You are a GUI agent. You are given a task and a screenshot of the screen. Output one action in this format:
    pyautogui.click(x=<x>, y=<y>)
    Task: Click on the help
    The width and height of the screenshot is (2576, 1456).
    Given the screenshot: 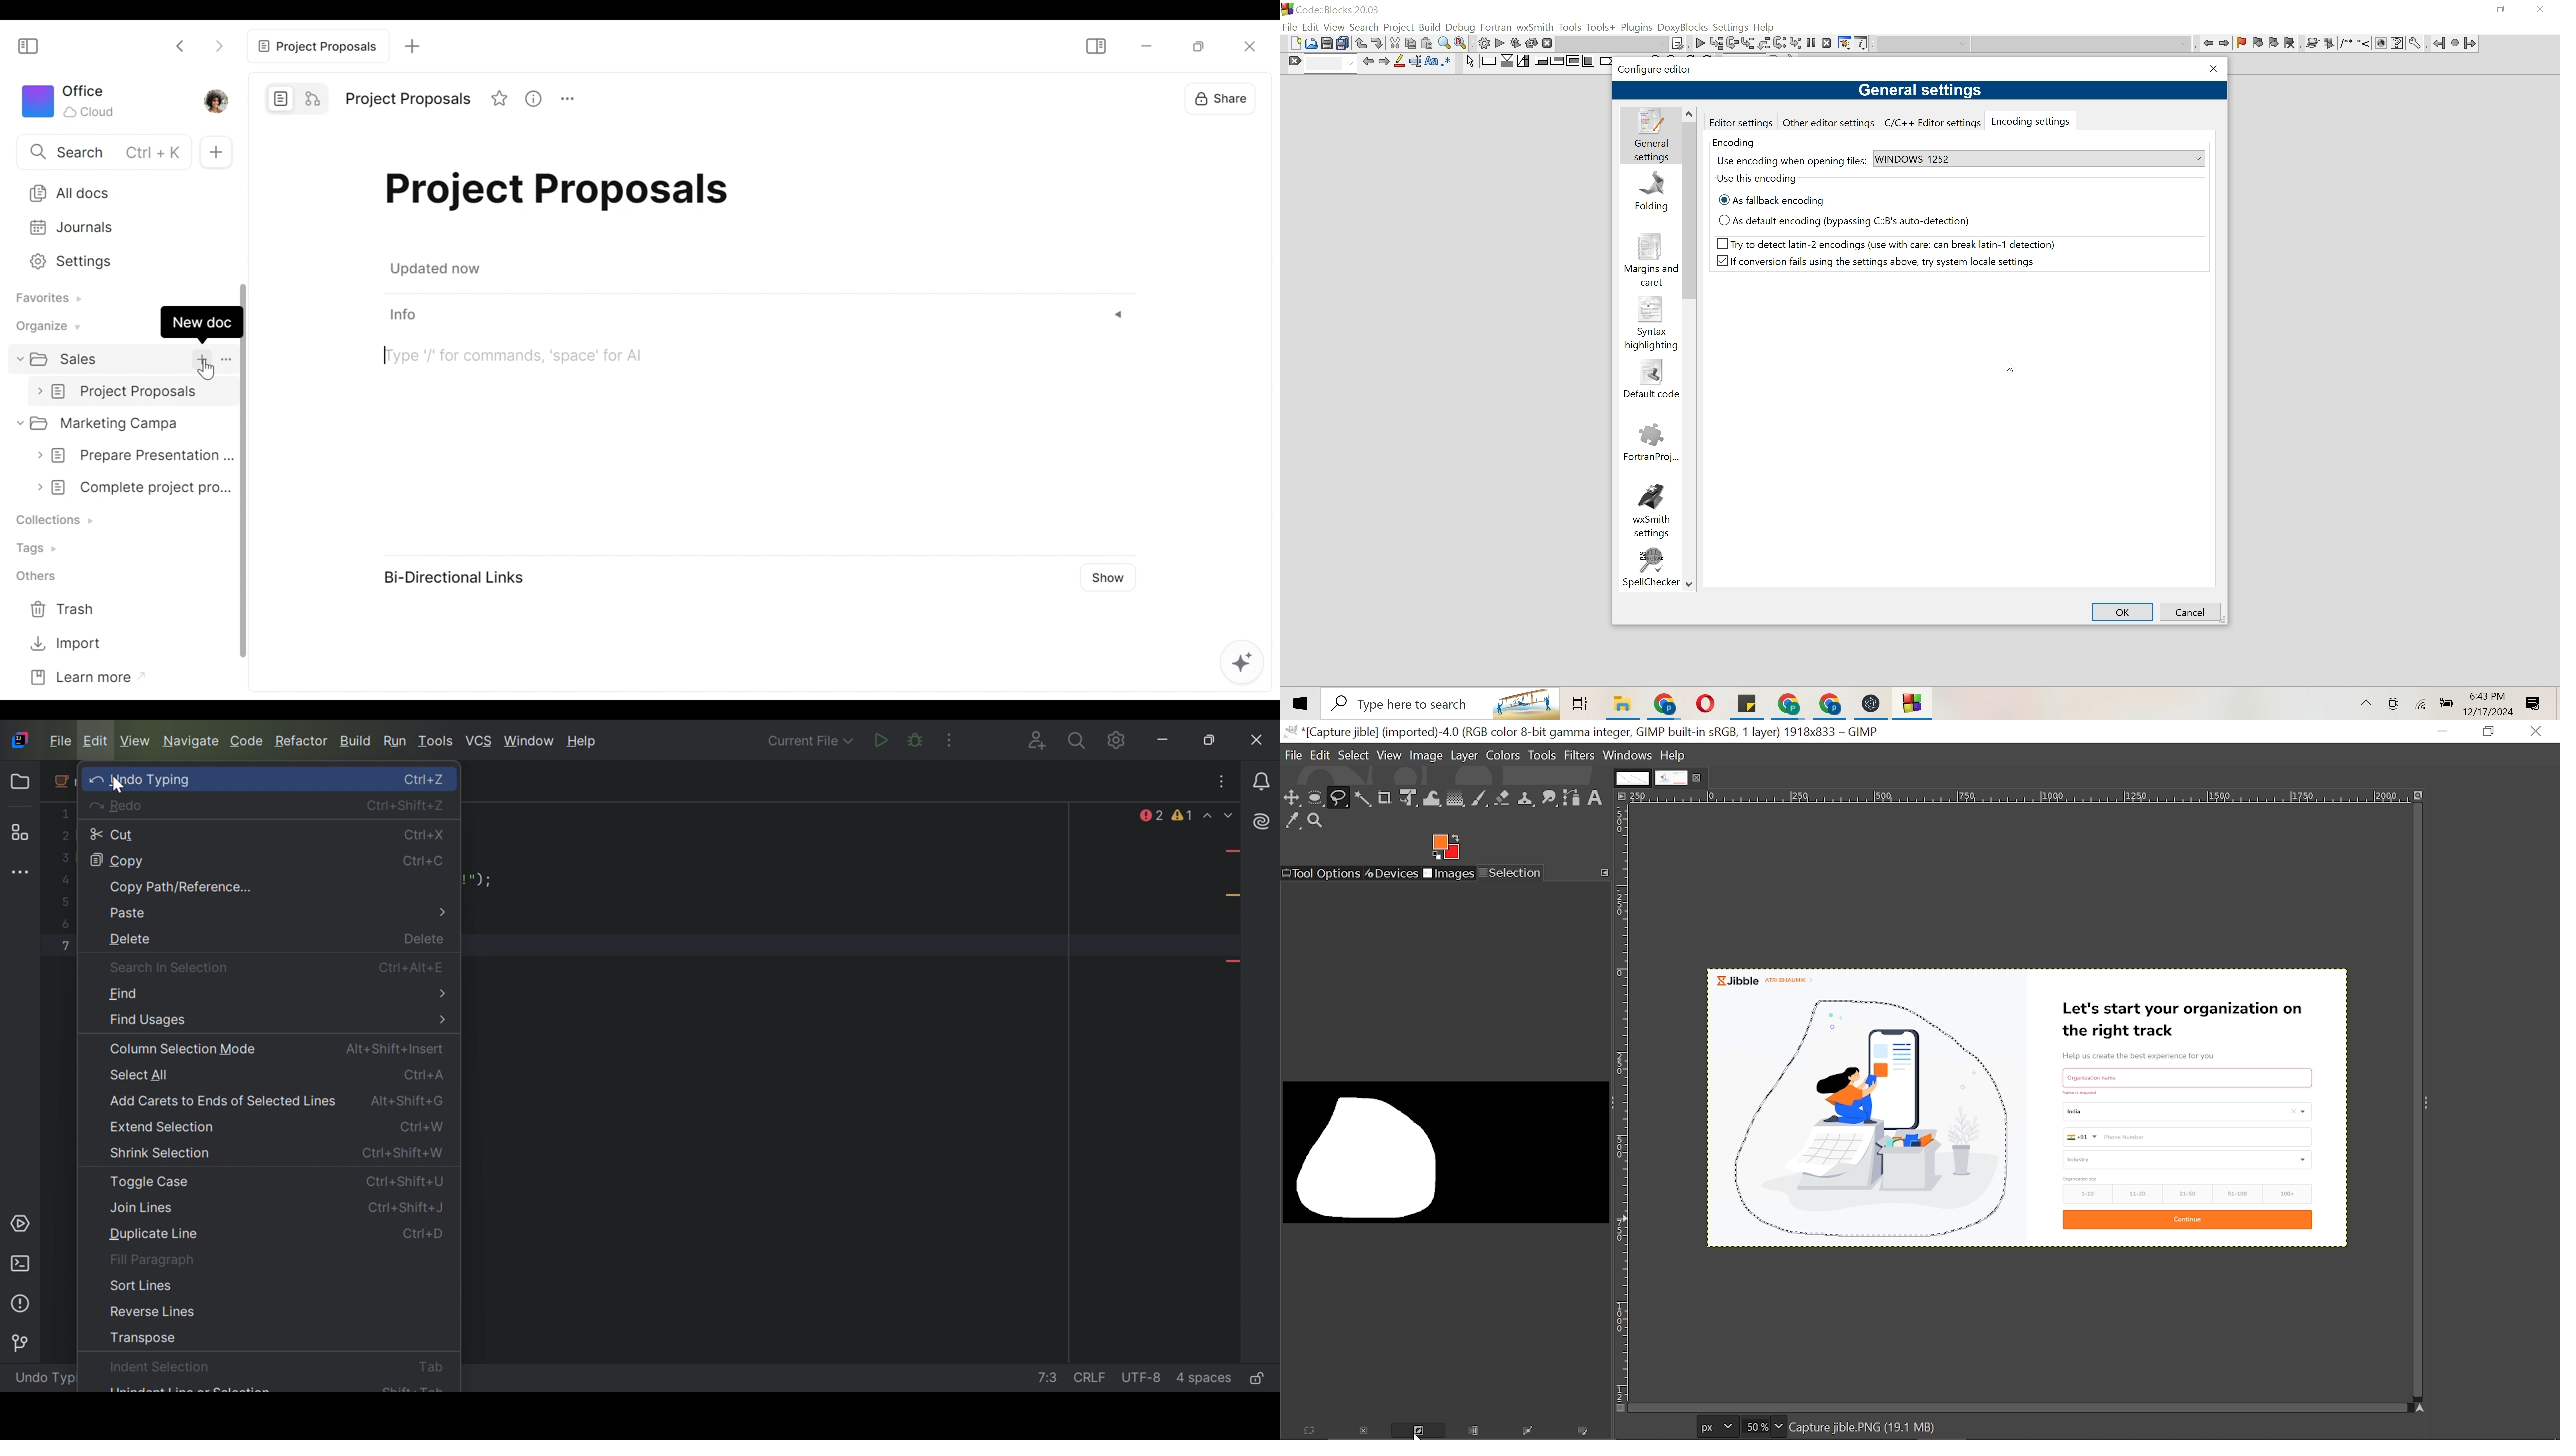 What is the action you would take?
    pyautogui.click(x=1674, y=755)
    